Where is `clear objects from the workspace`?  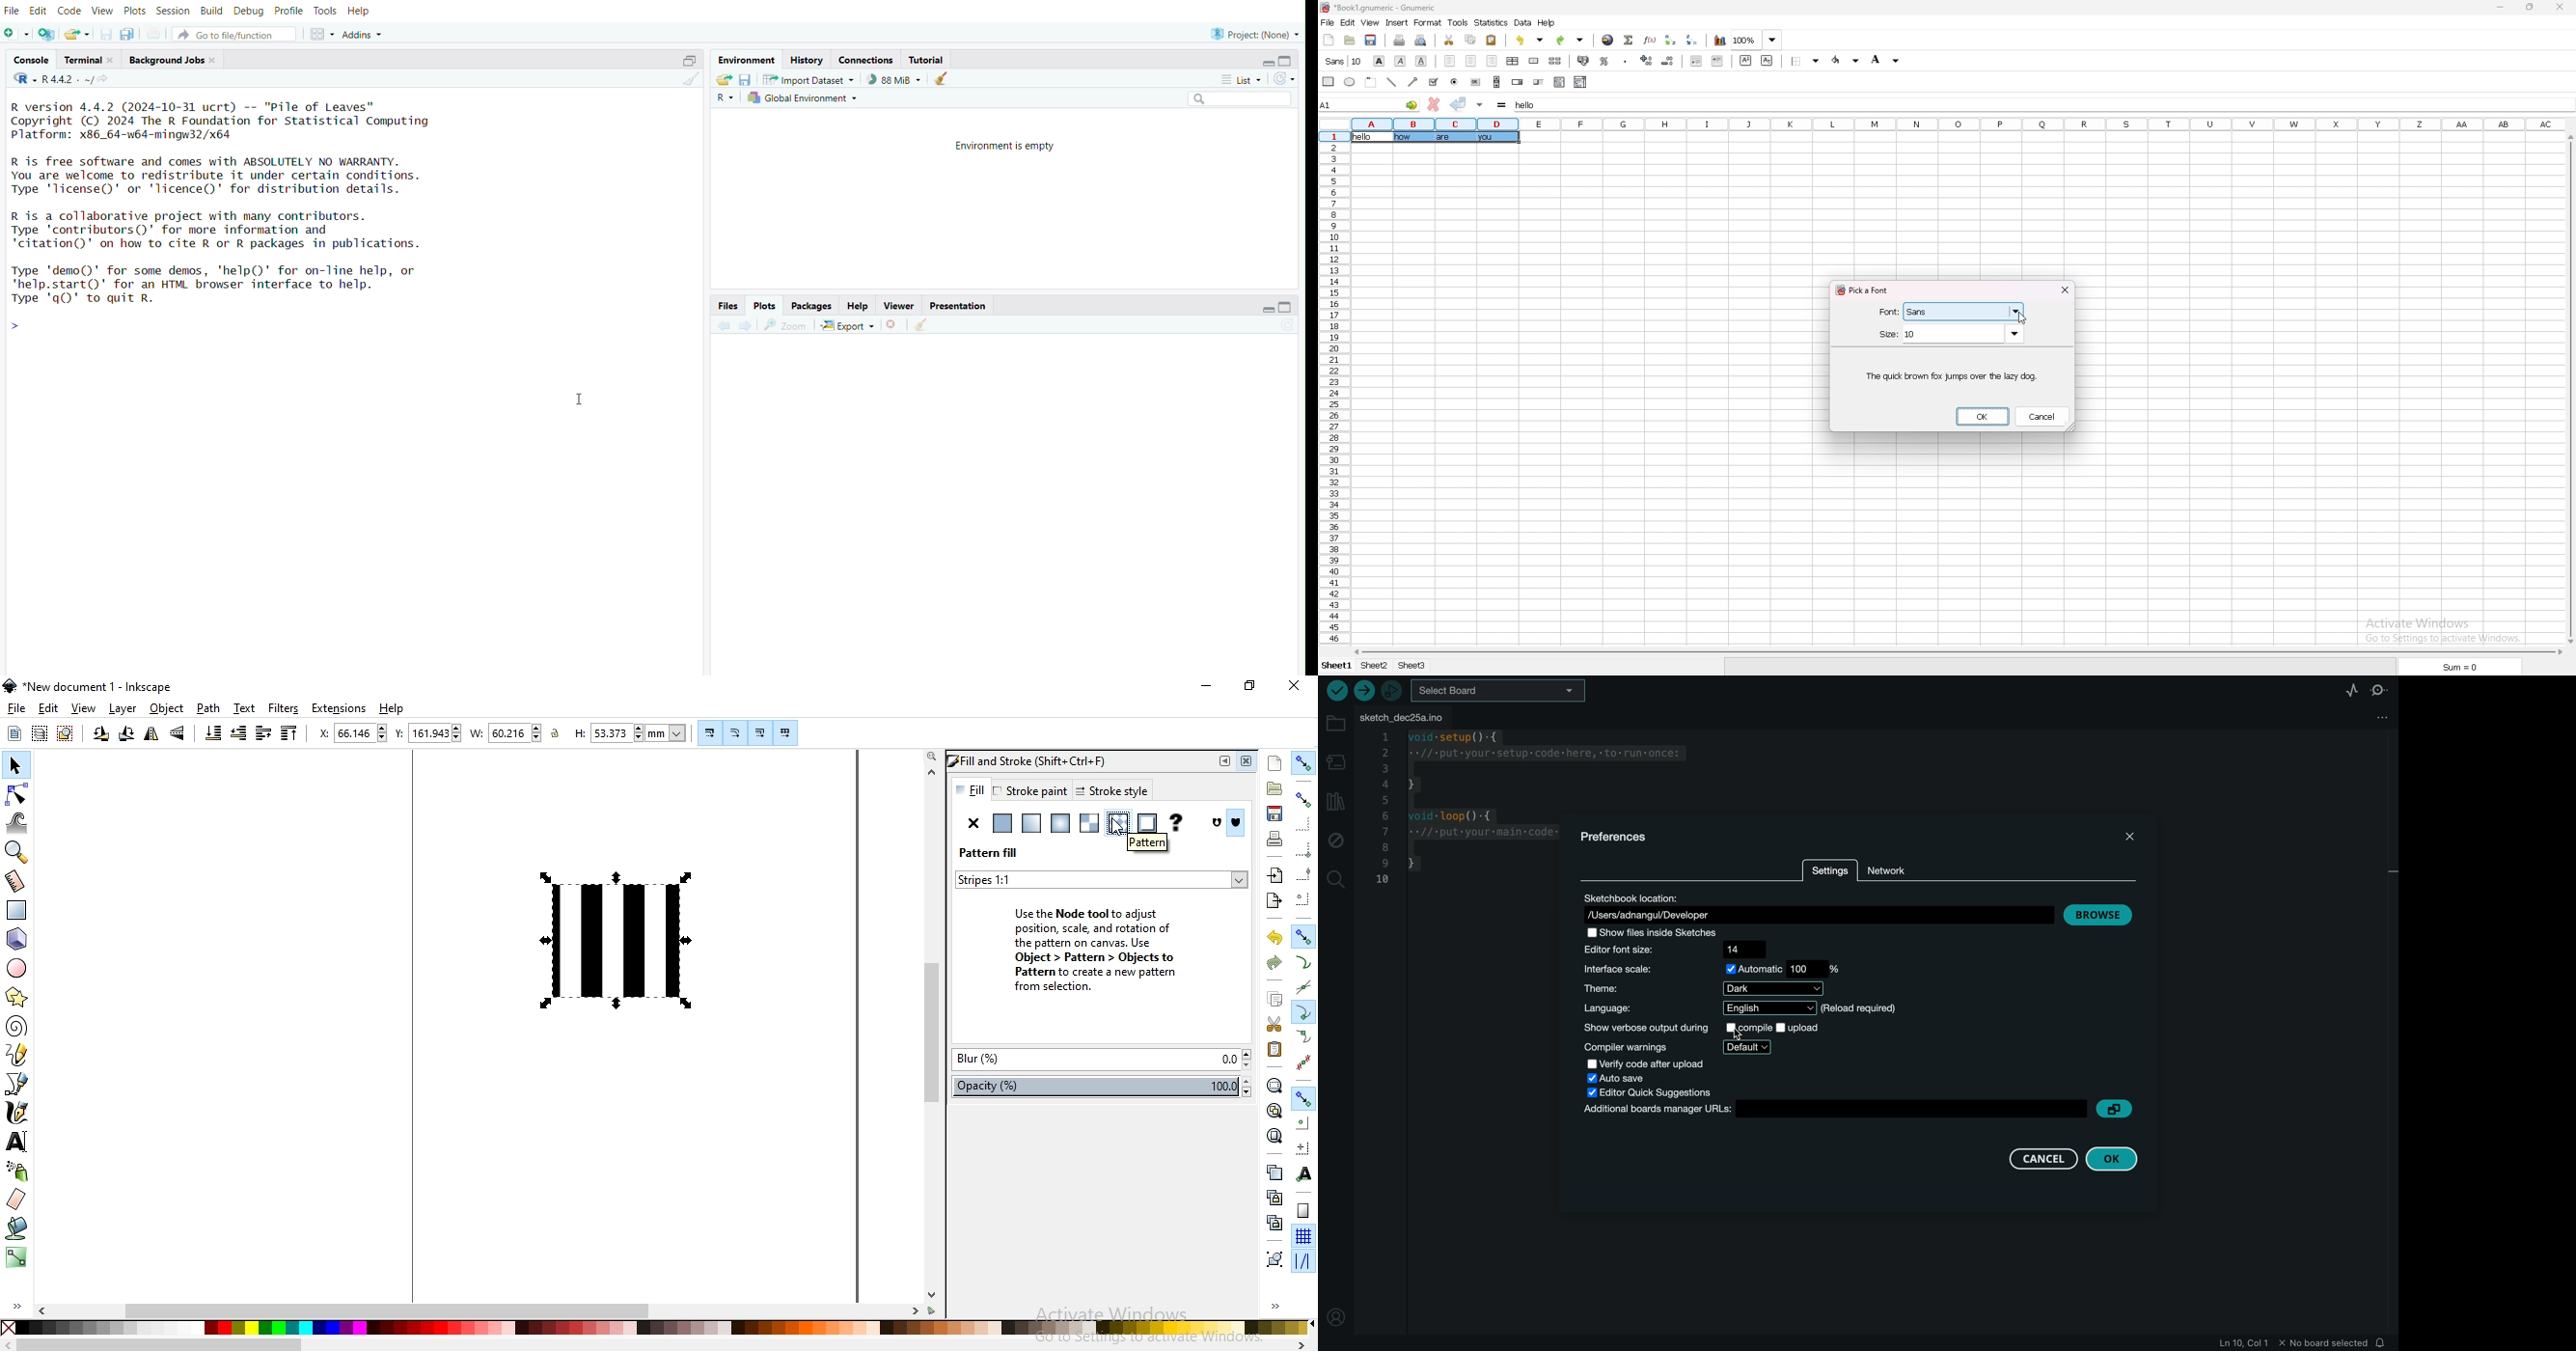
clear objects from the workspace is located at coordinates (943, 79).